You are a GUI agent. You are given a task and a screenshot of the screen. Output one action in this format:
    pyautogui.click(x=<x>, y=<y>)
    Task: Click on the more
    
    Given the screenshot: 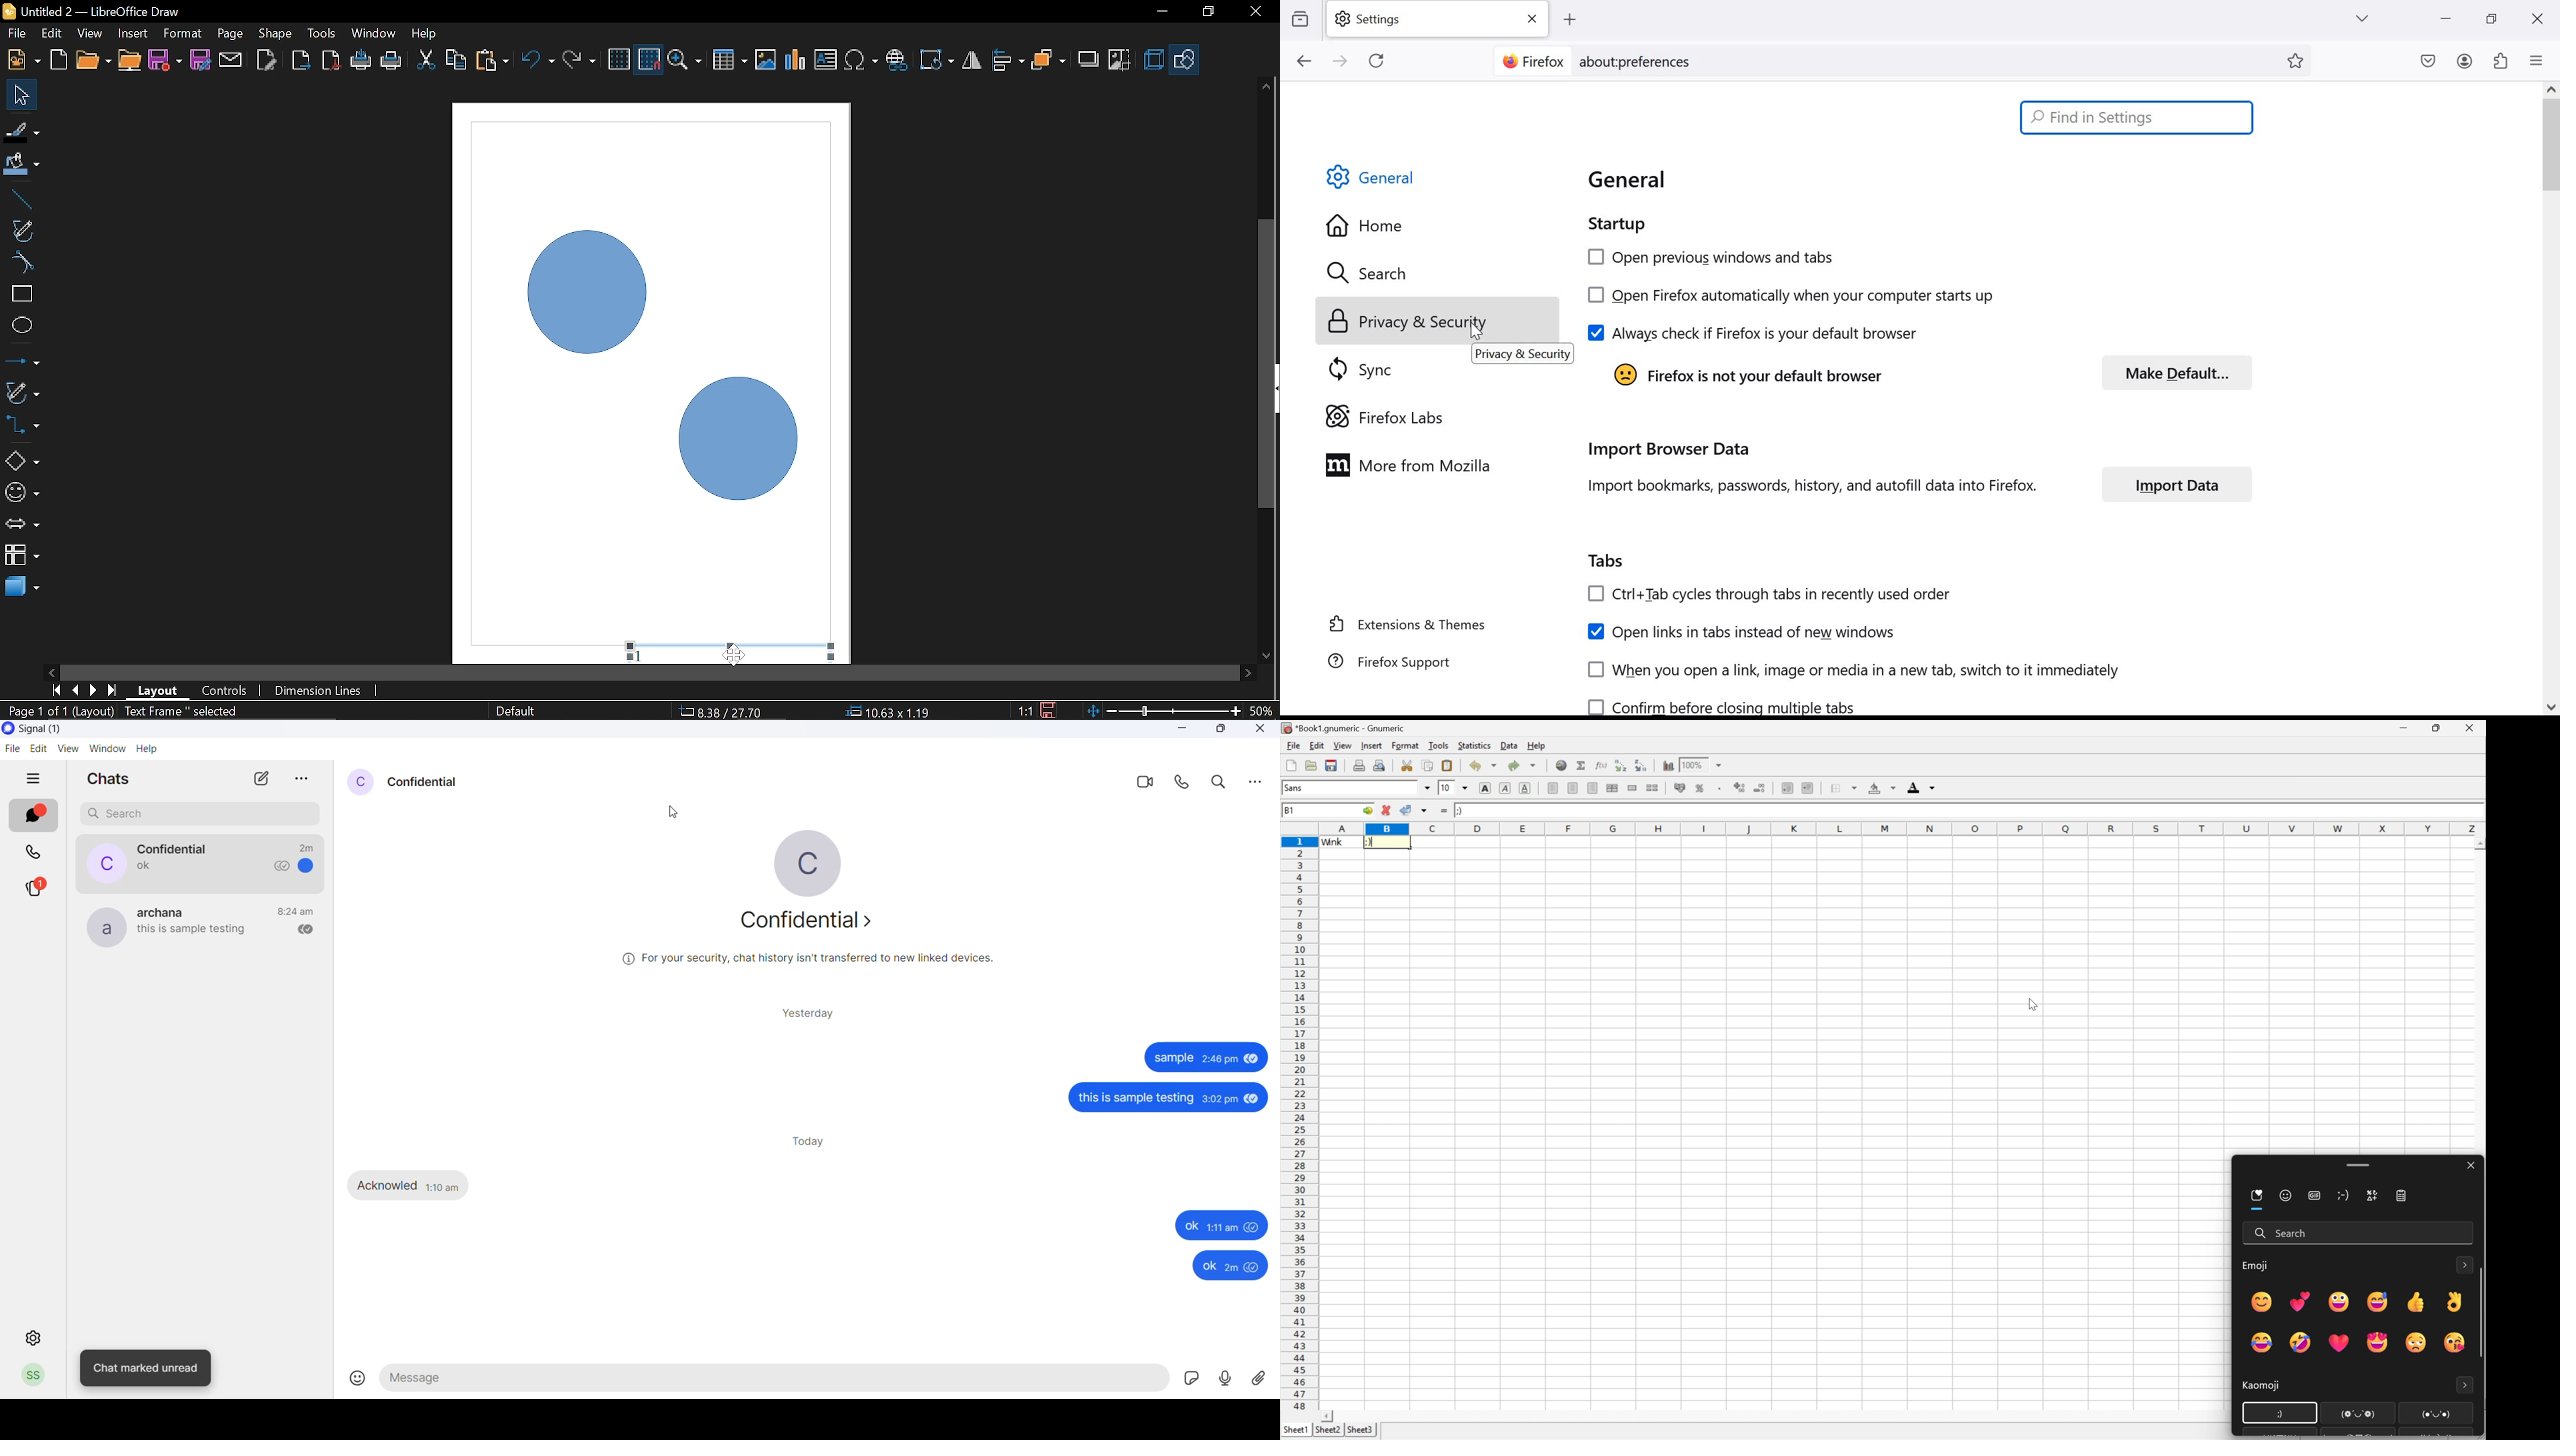 What is the action you would take?
    pyautogui.click(x=2466, y=1264)
    